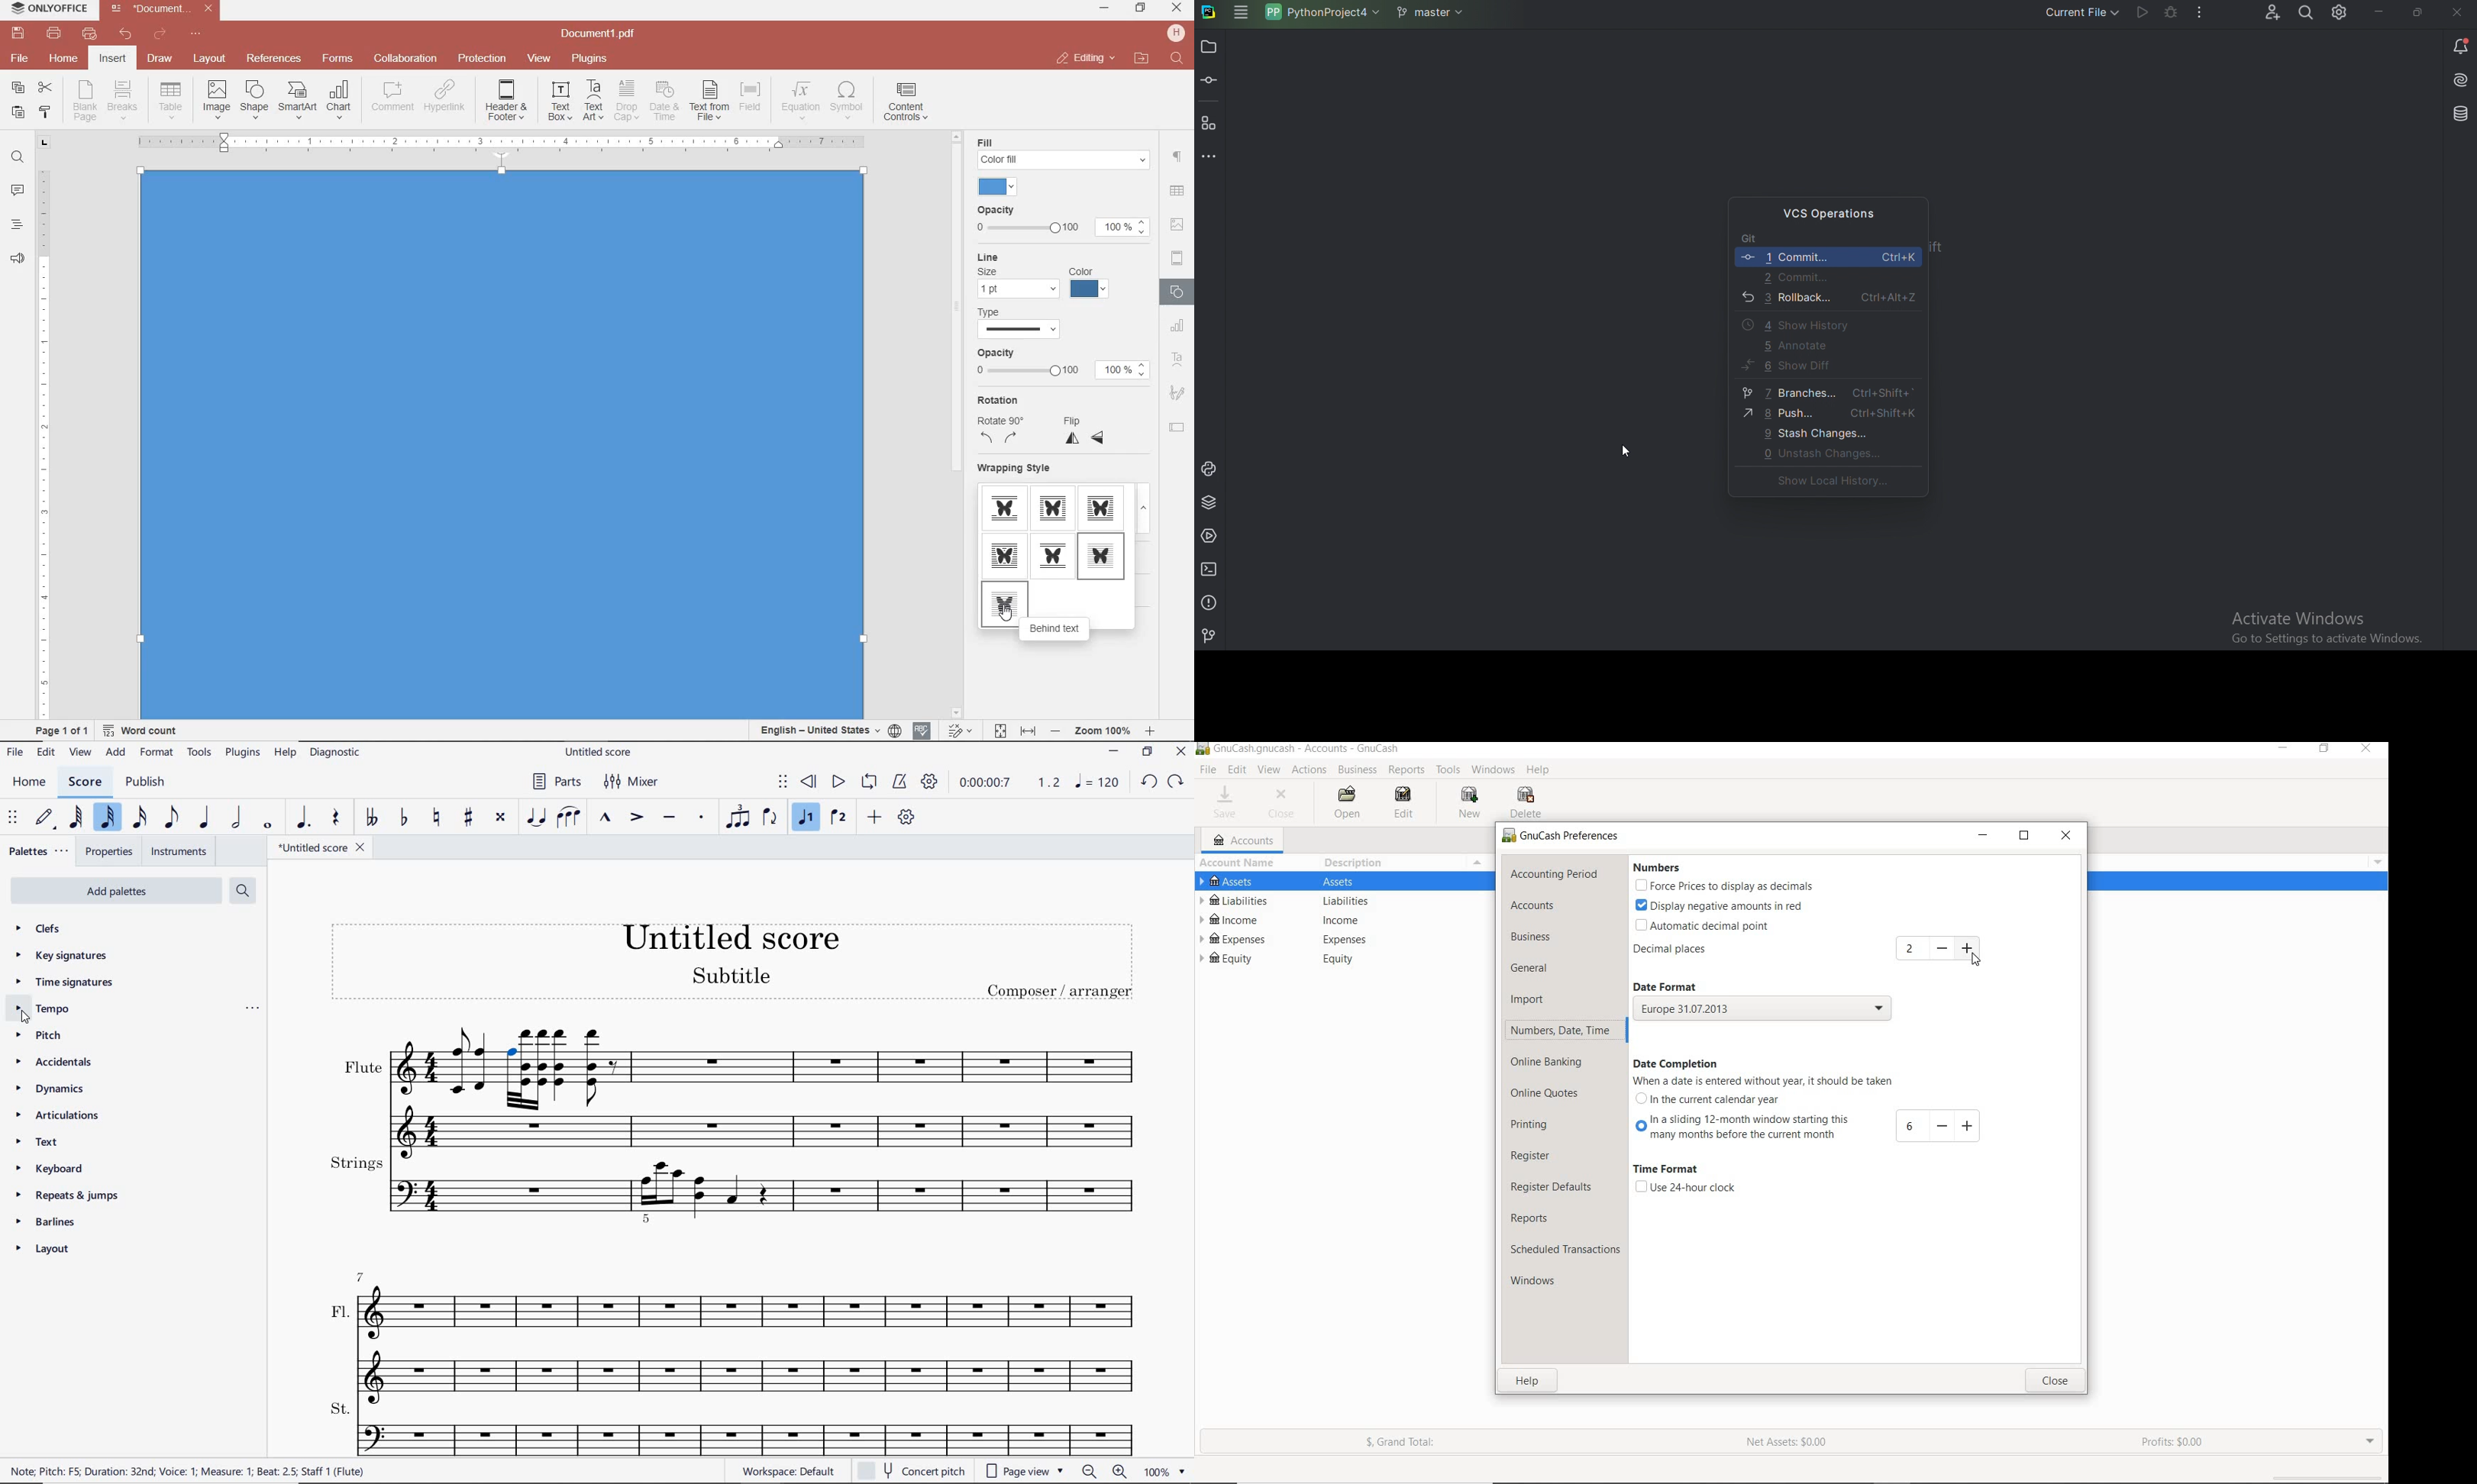  I want to click on 16TH NOTE, so click(140, 820).